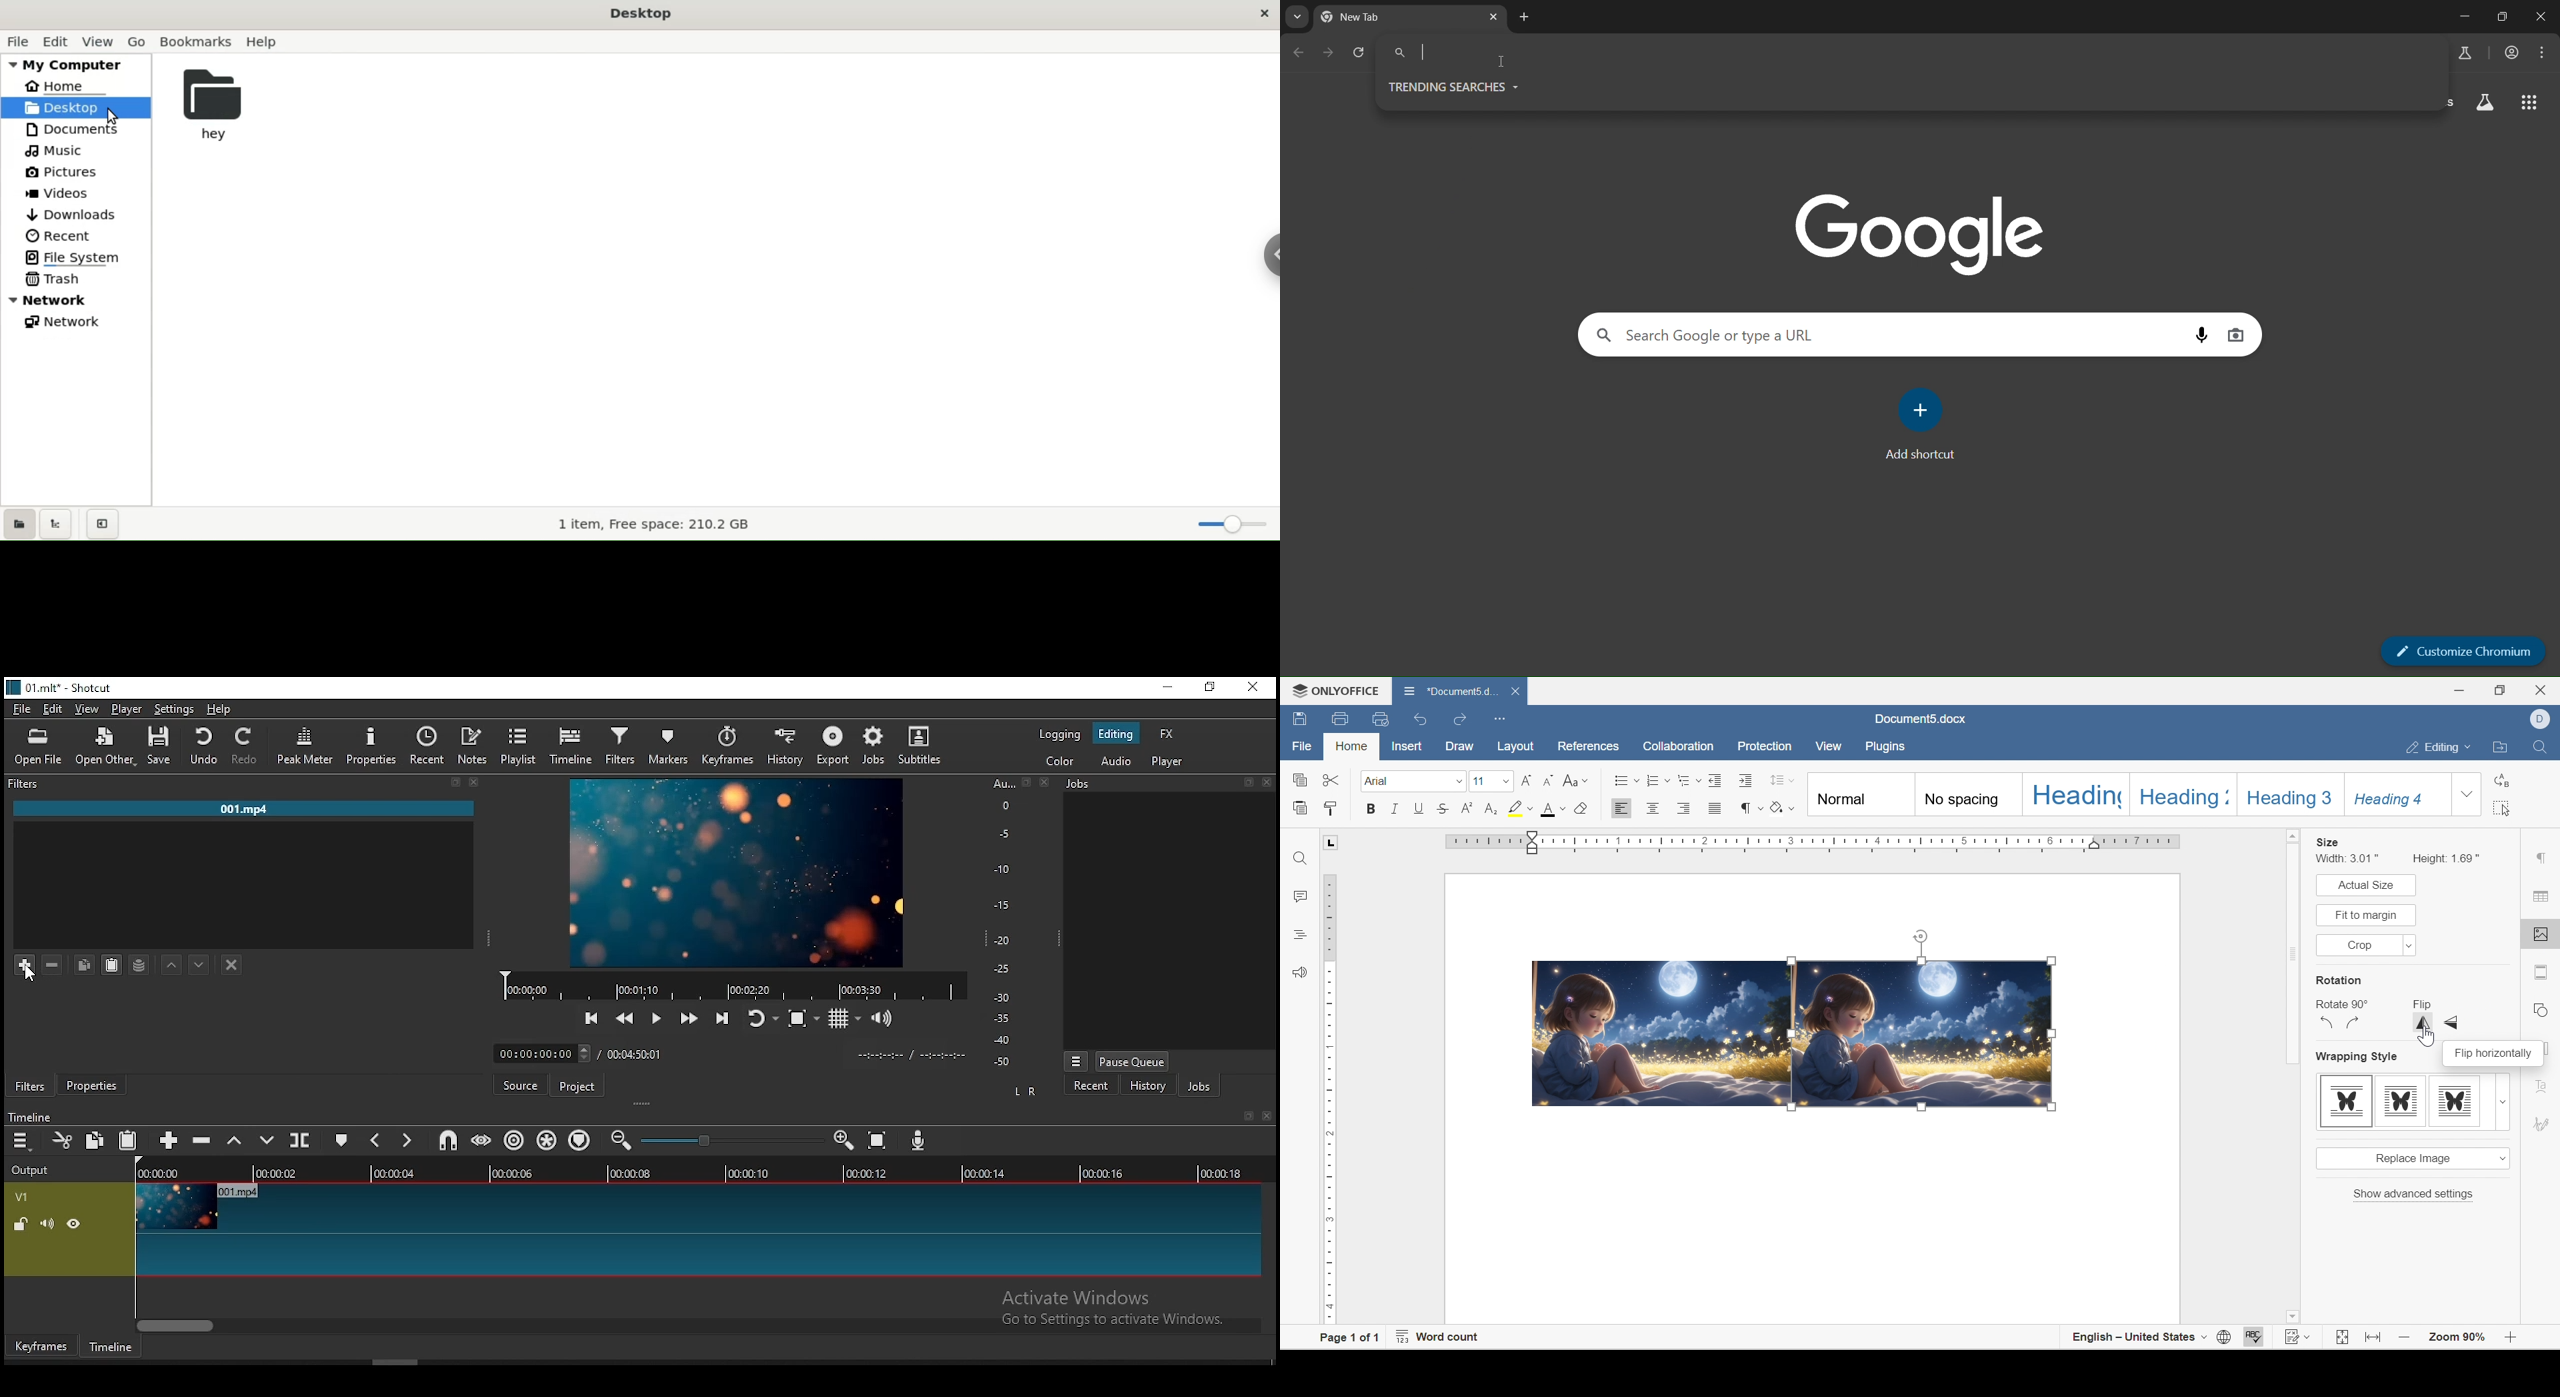 This screenshot has height=1400, width=2576. I want to click on skip to the next point, so click(719, 1015).